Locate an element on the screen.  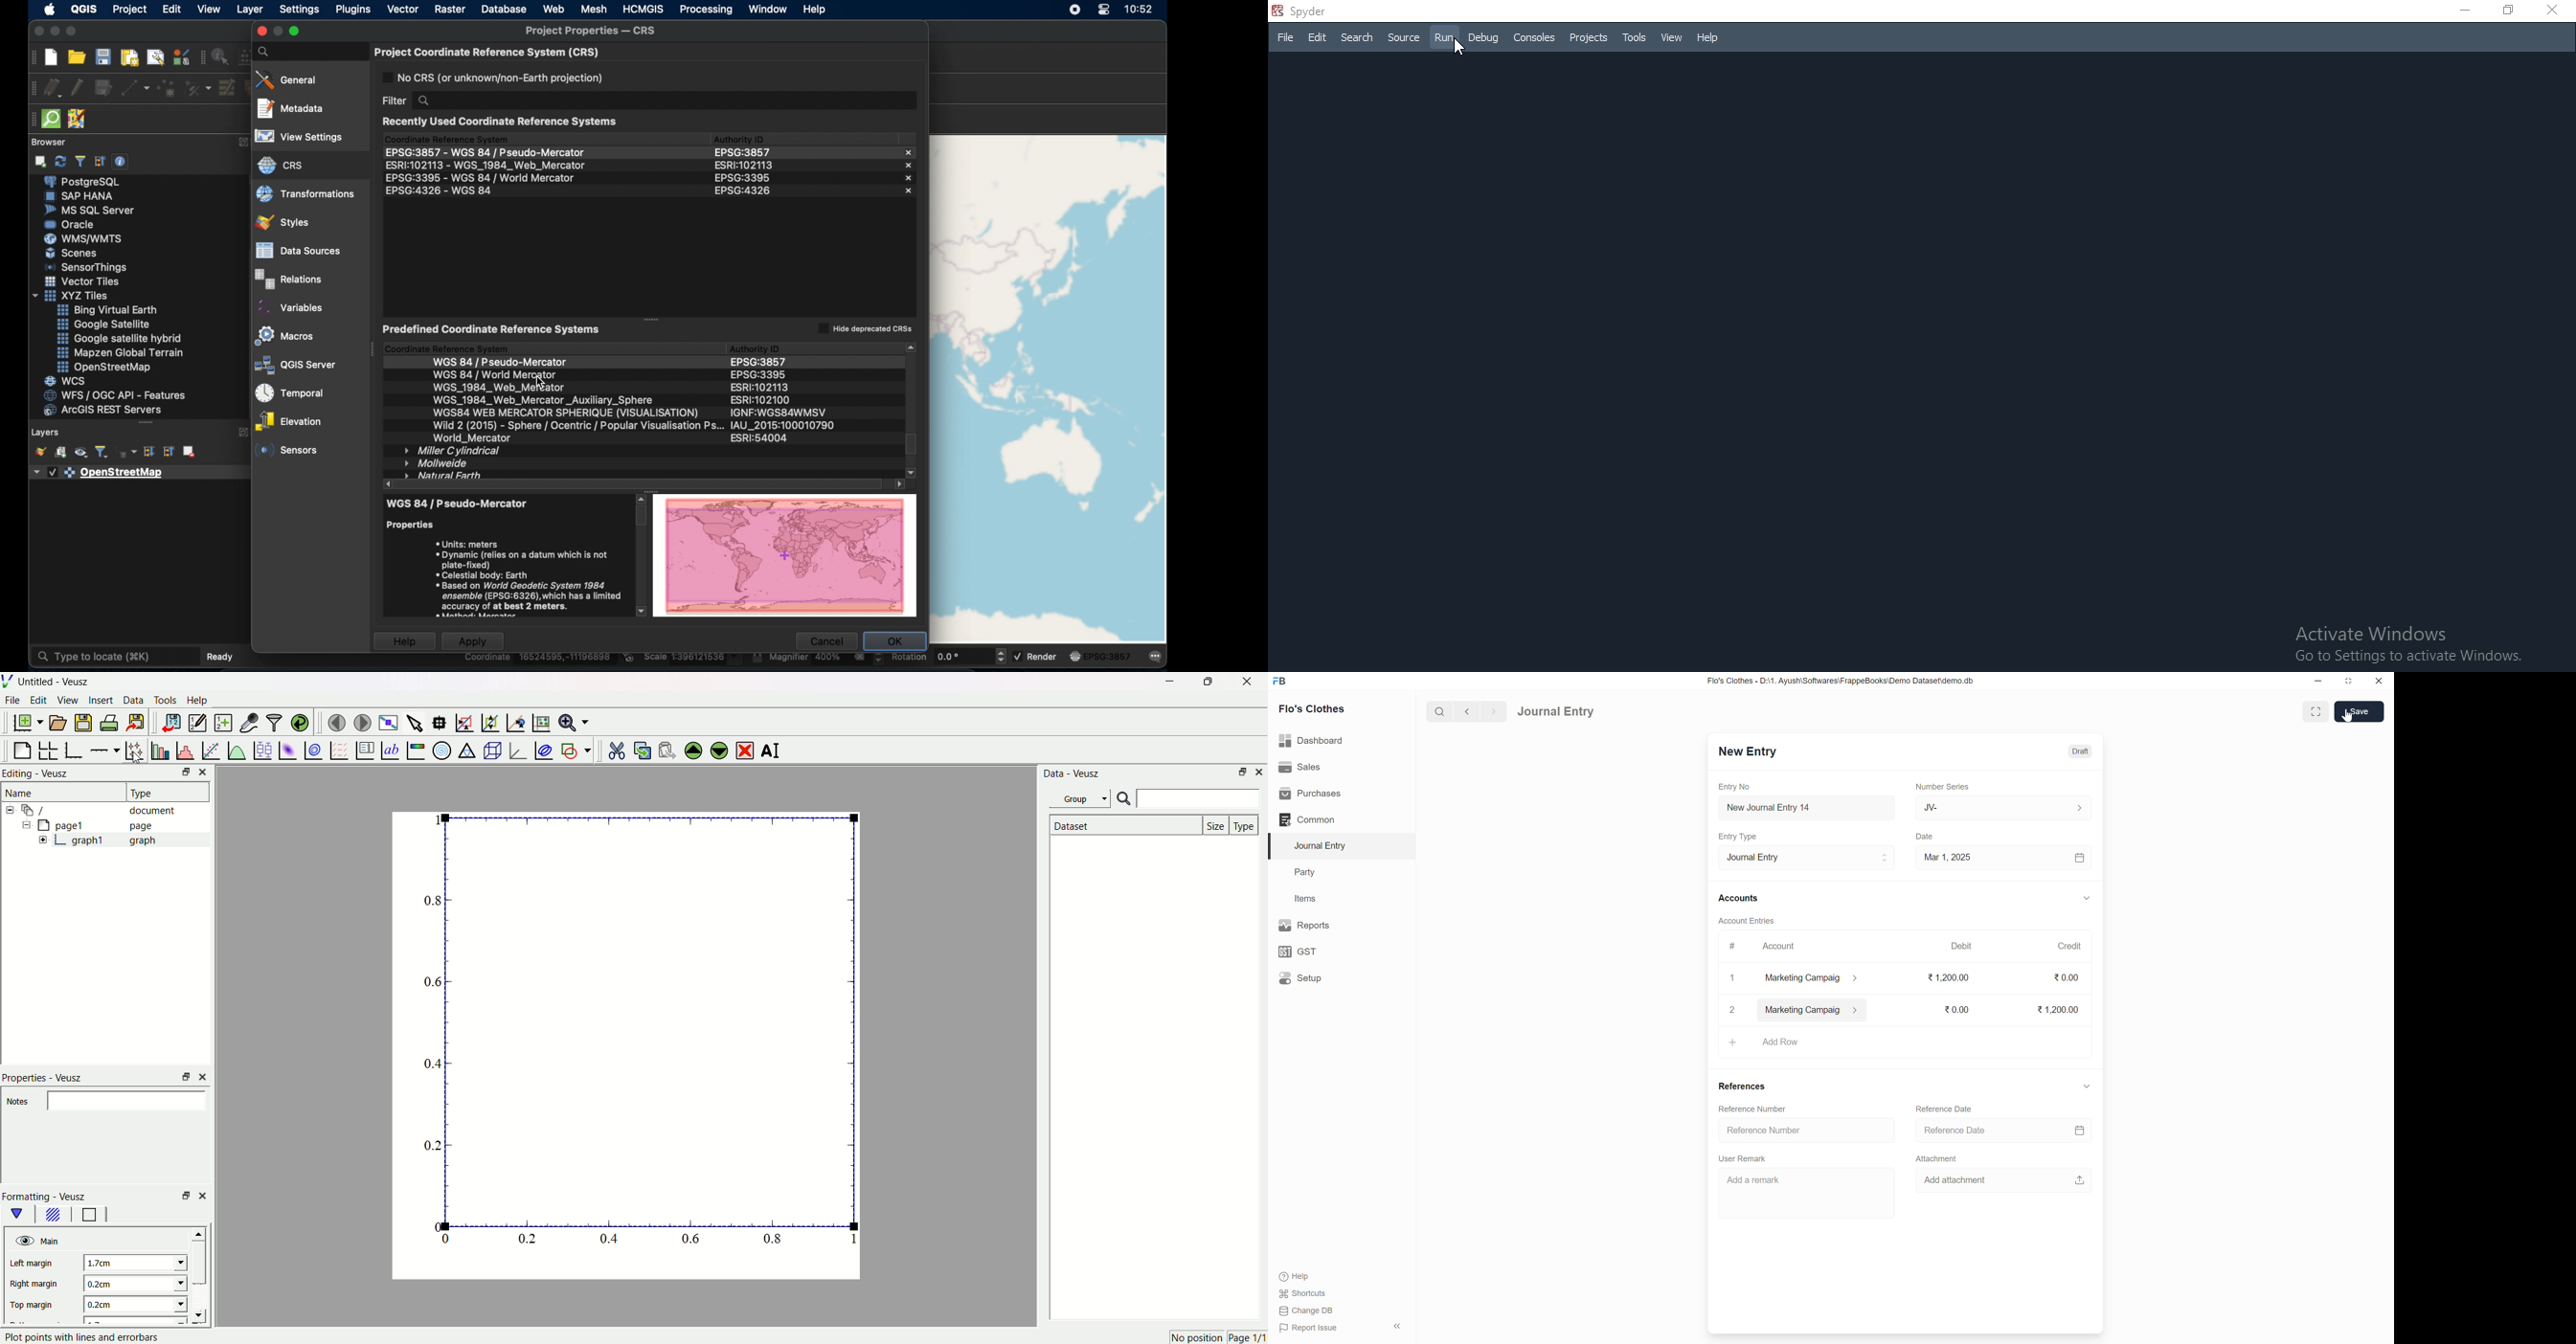
hide/unhide is located at coordinates (23, 1240).